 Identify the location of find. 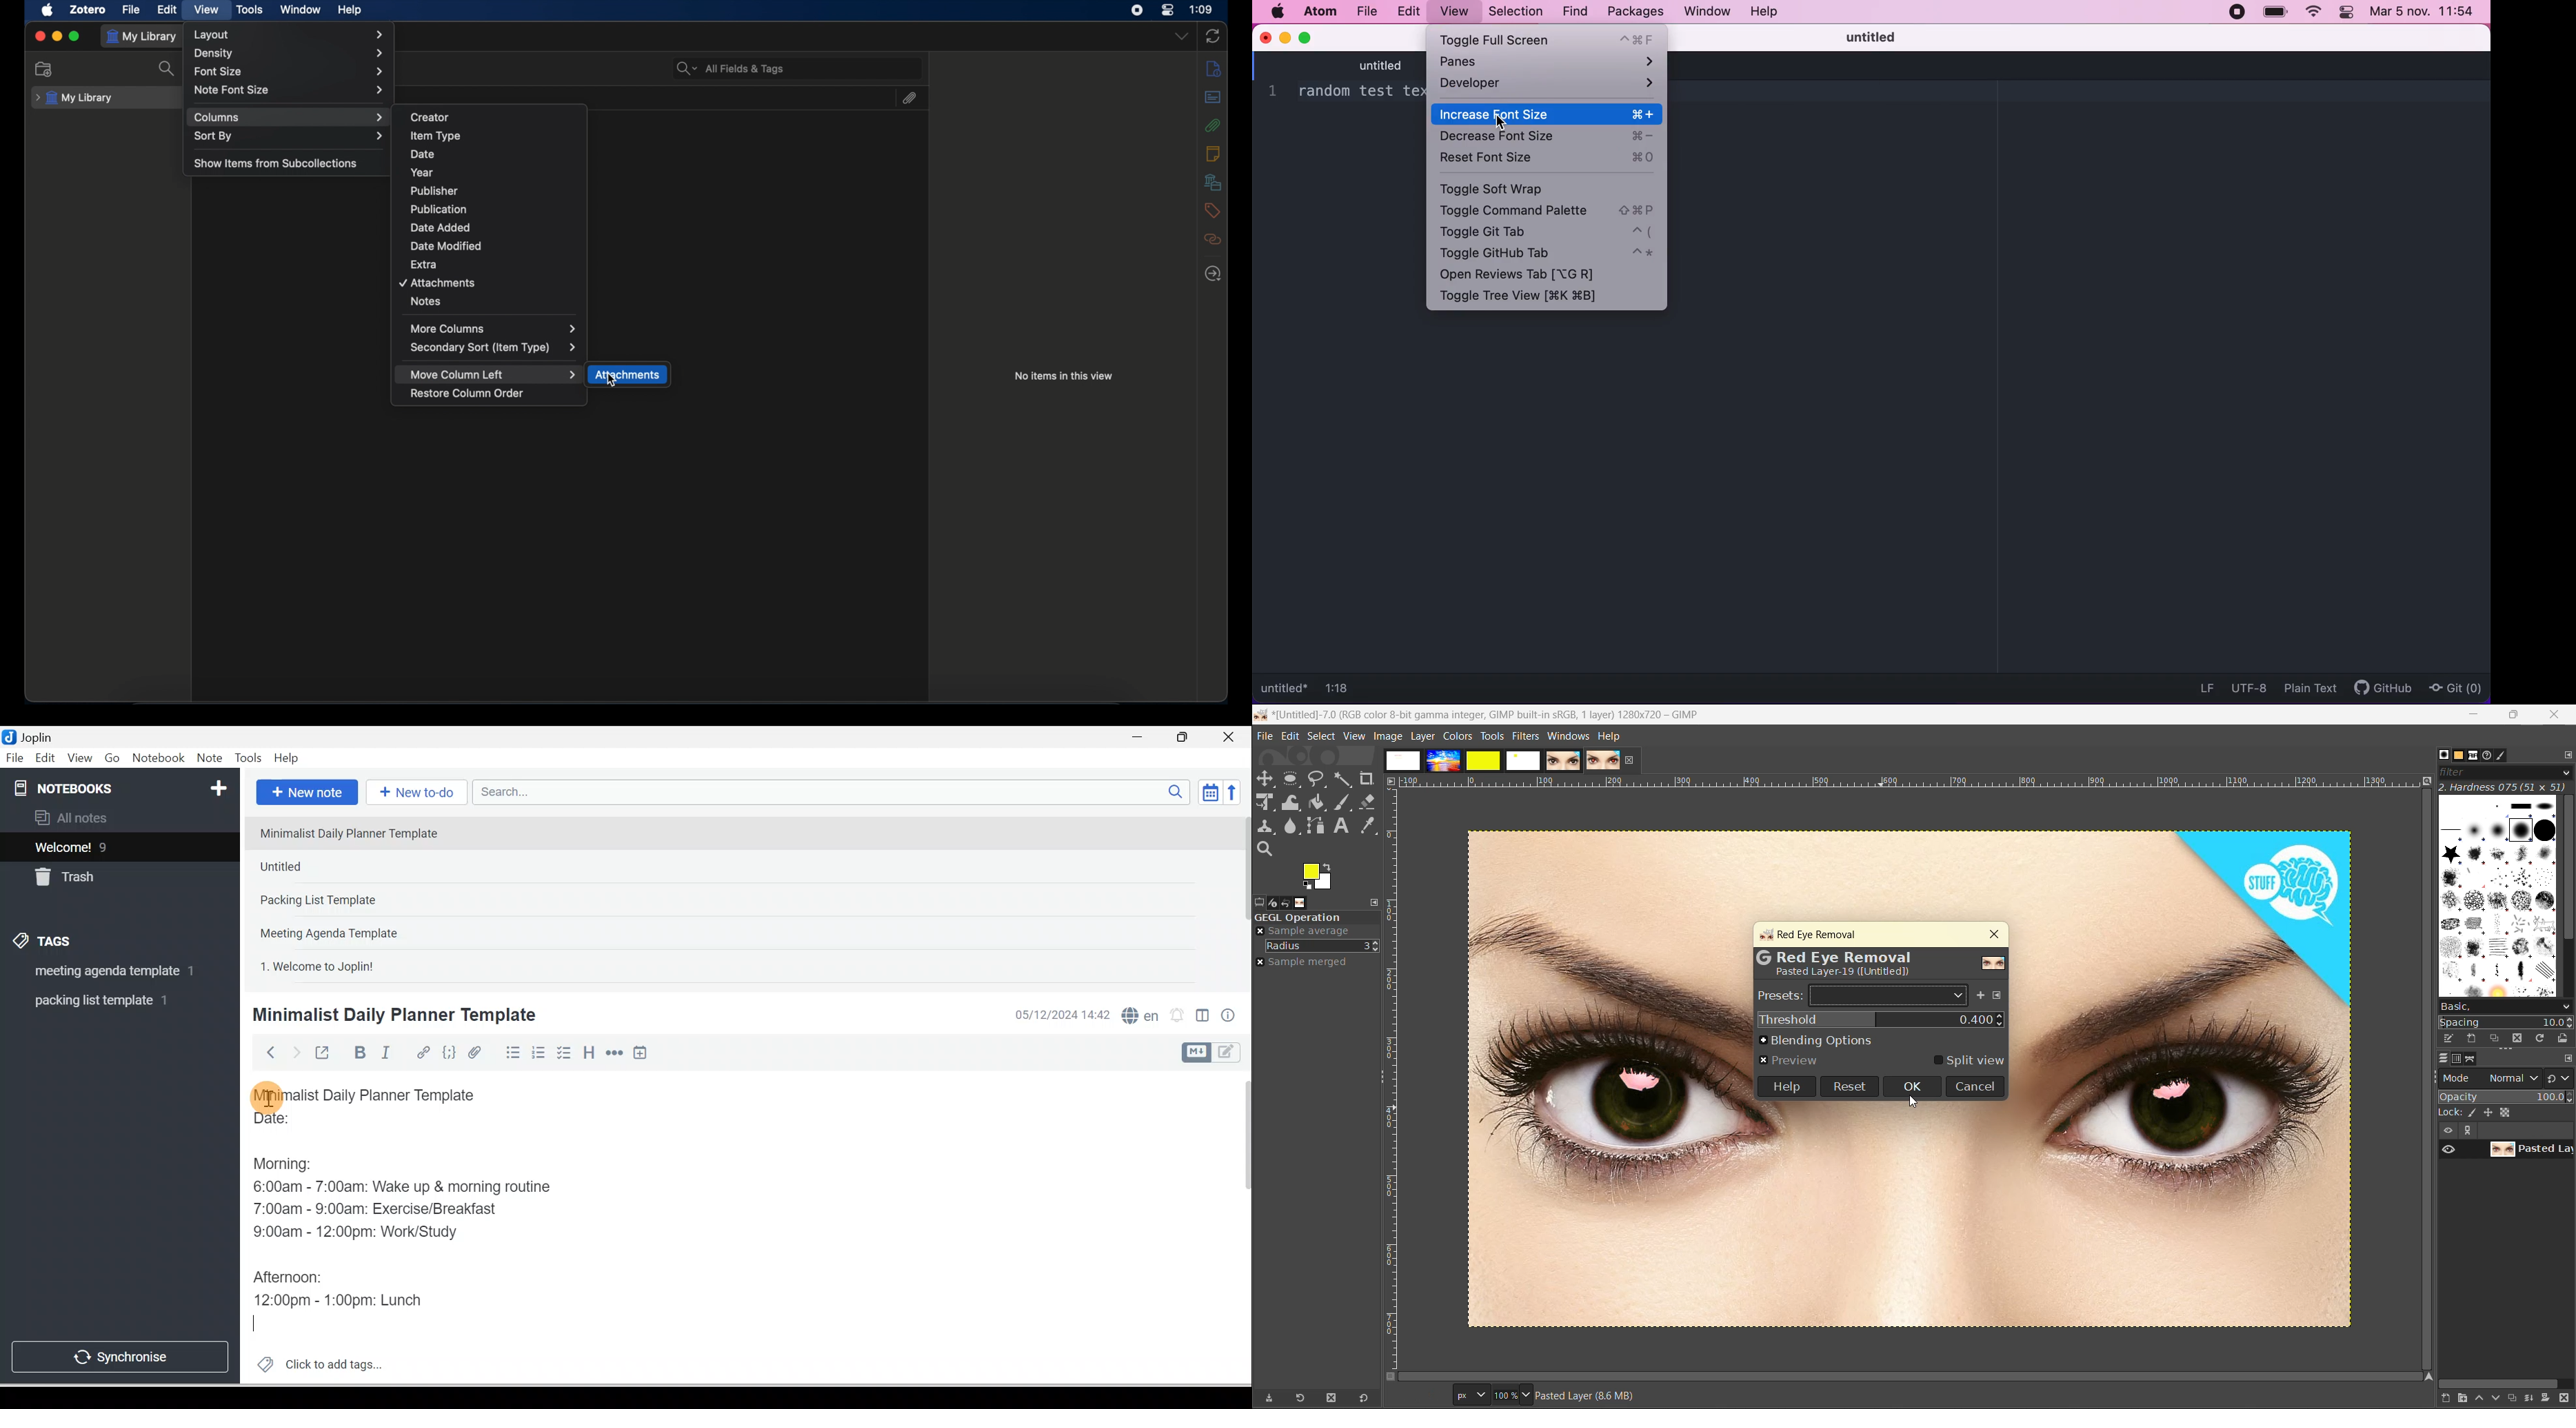
(1572, 12).